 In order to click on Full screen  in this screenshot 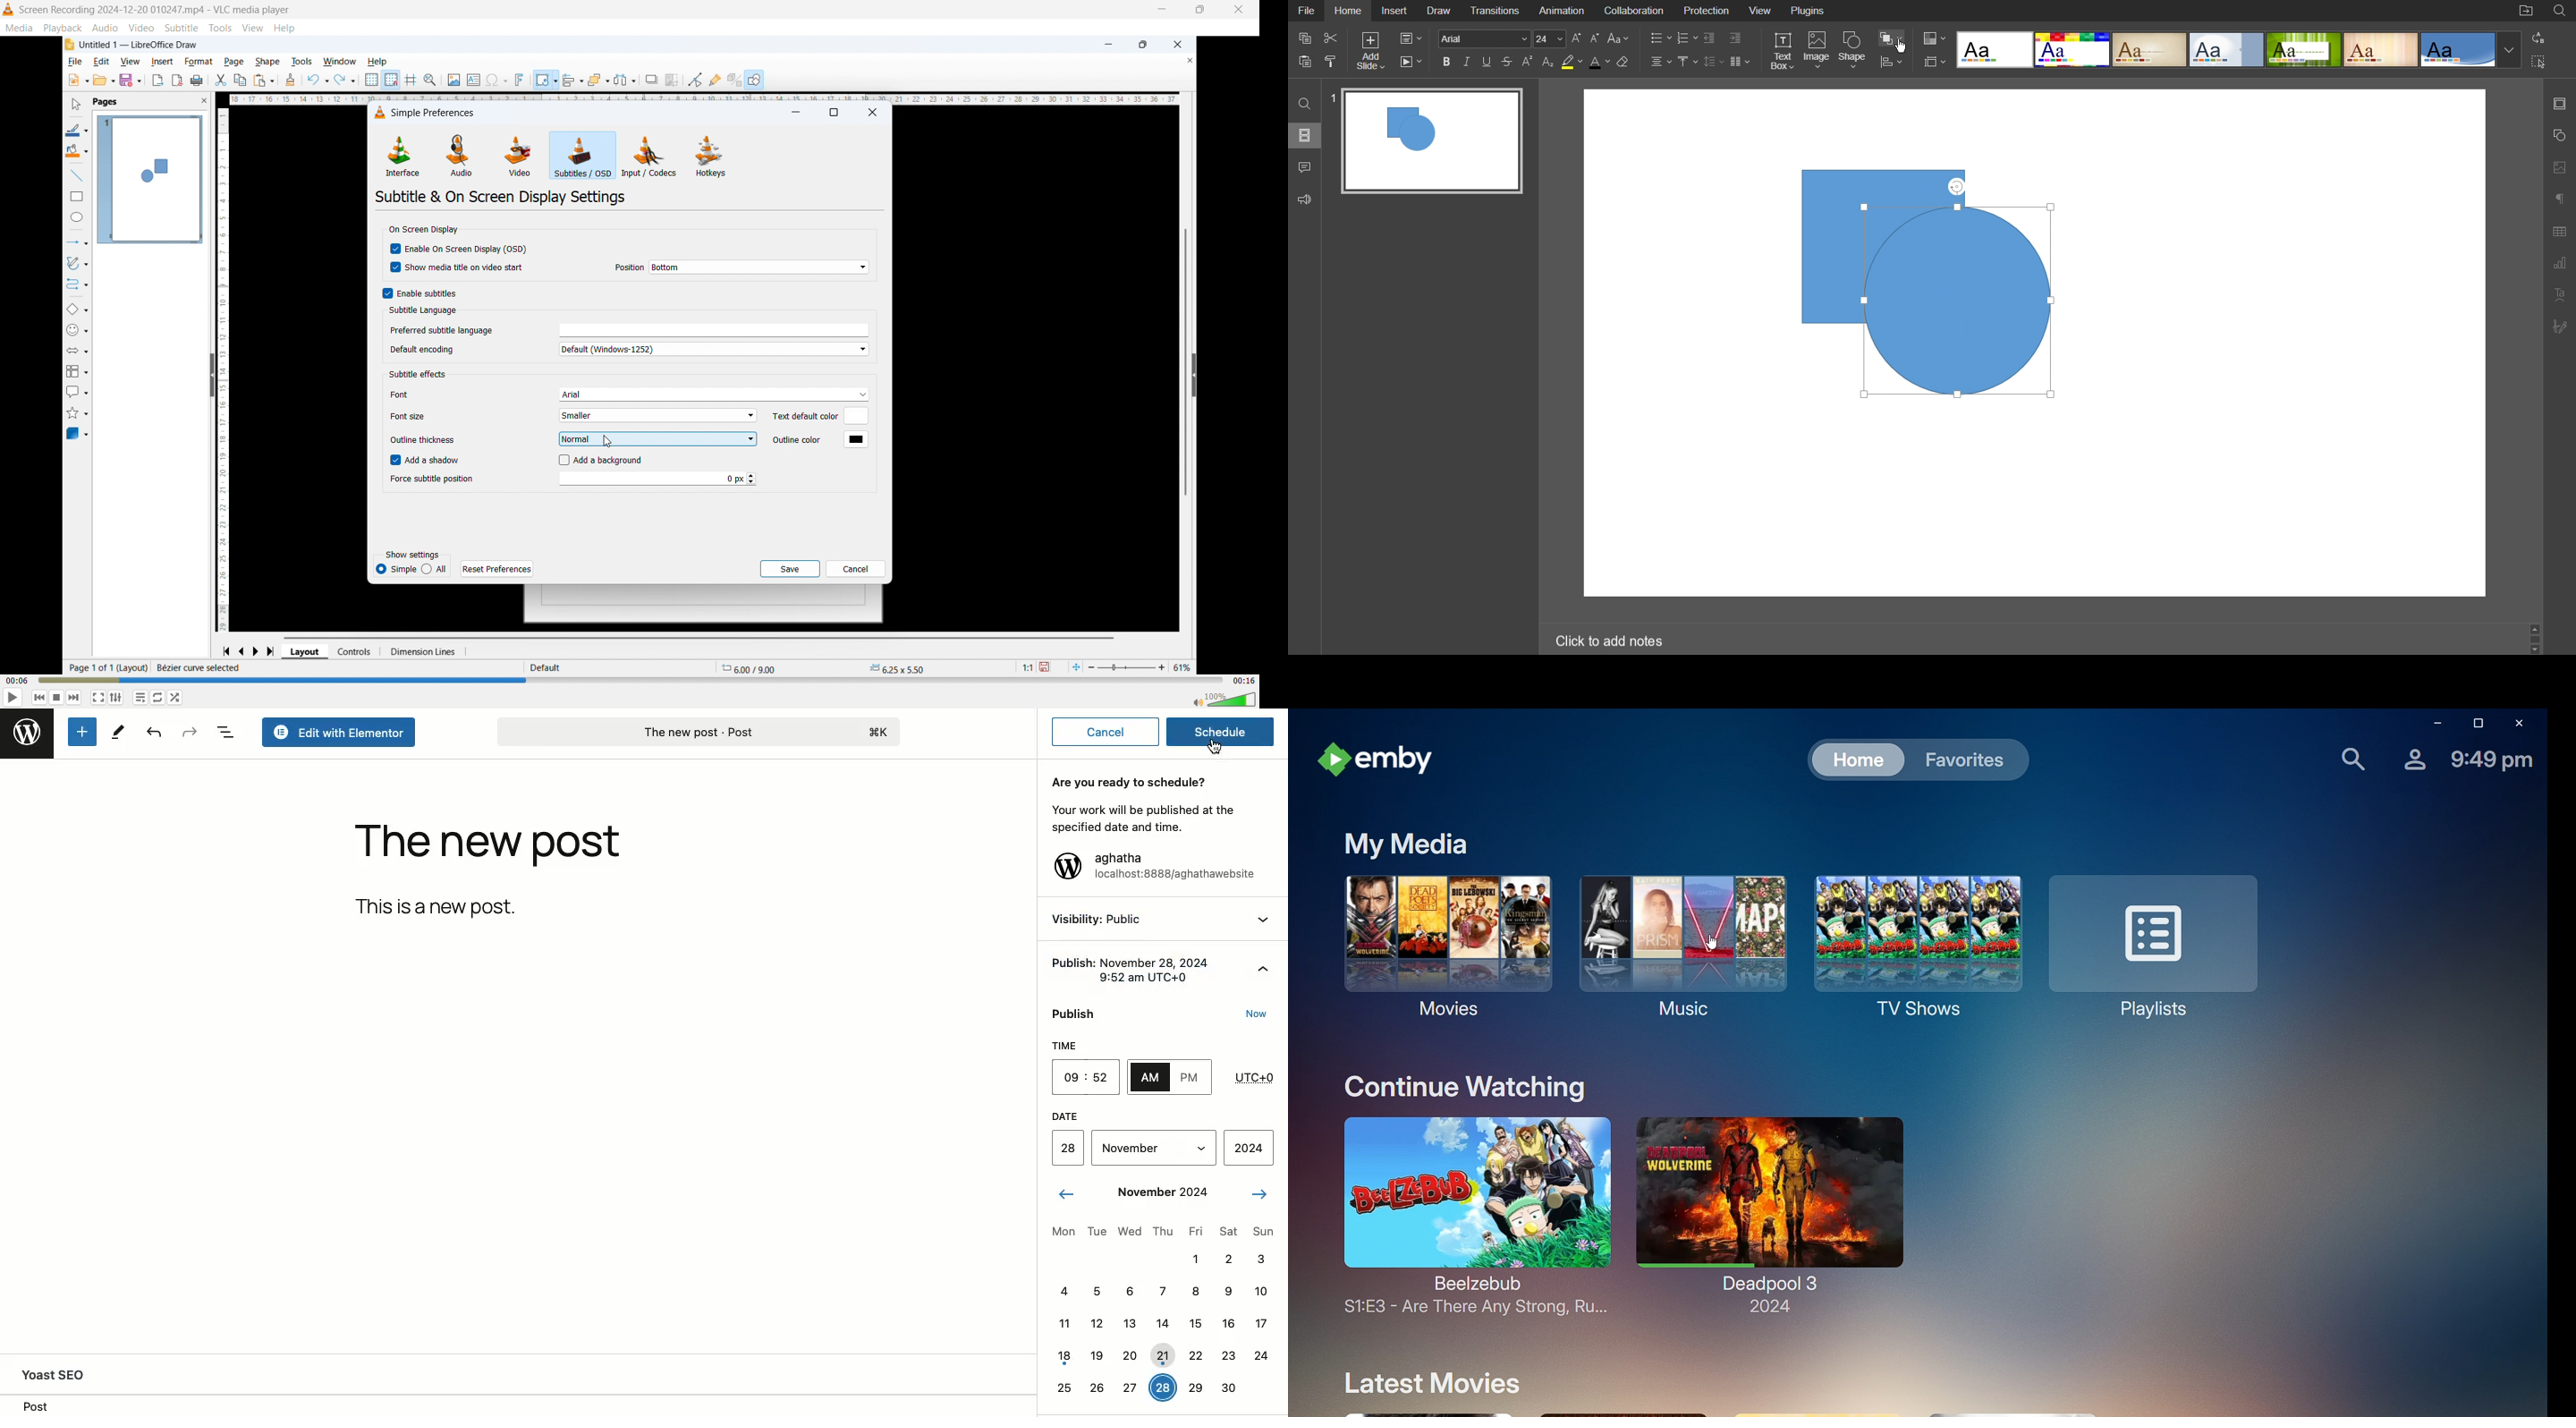, I will do `click(98, 697)`.